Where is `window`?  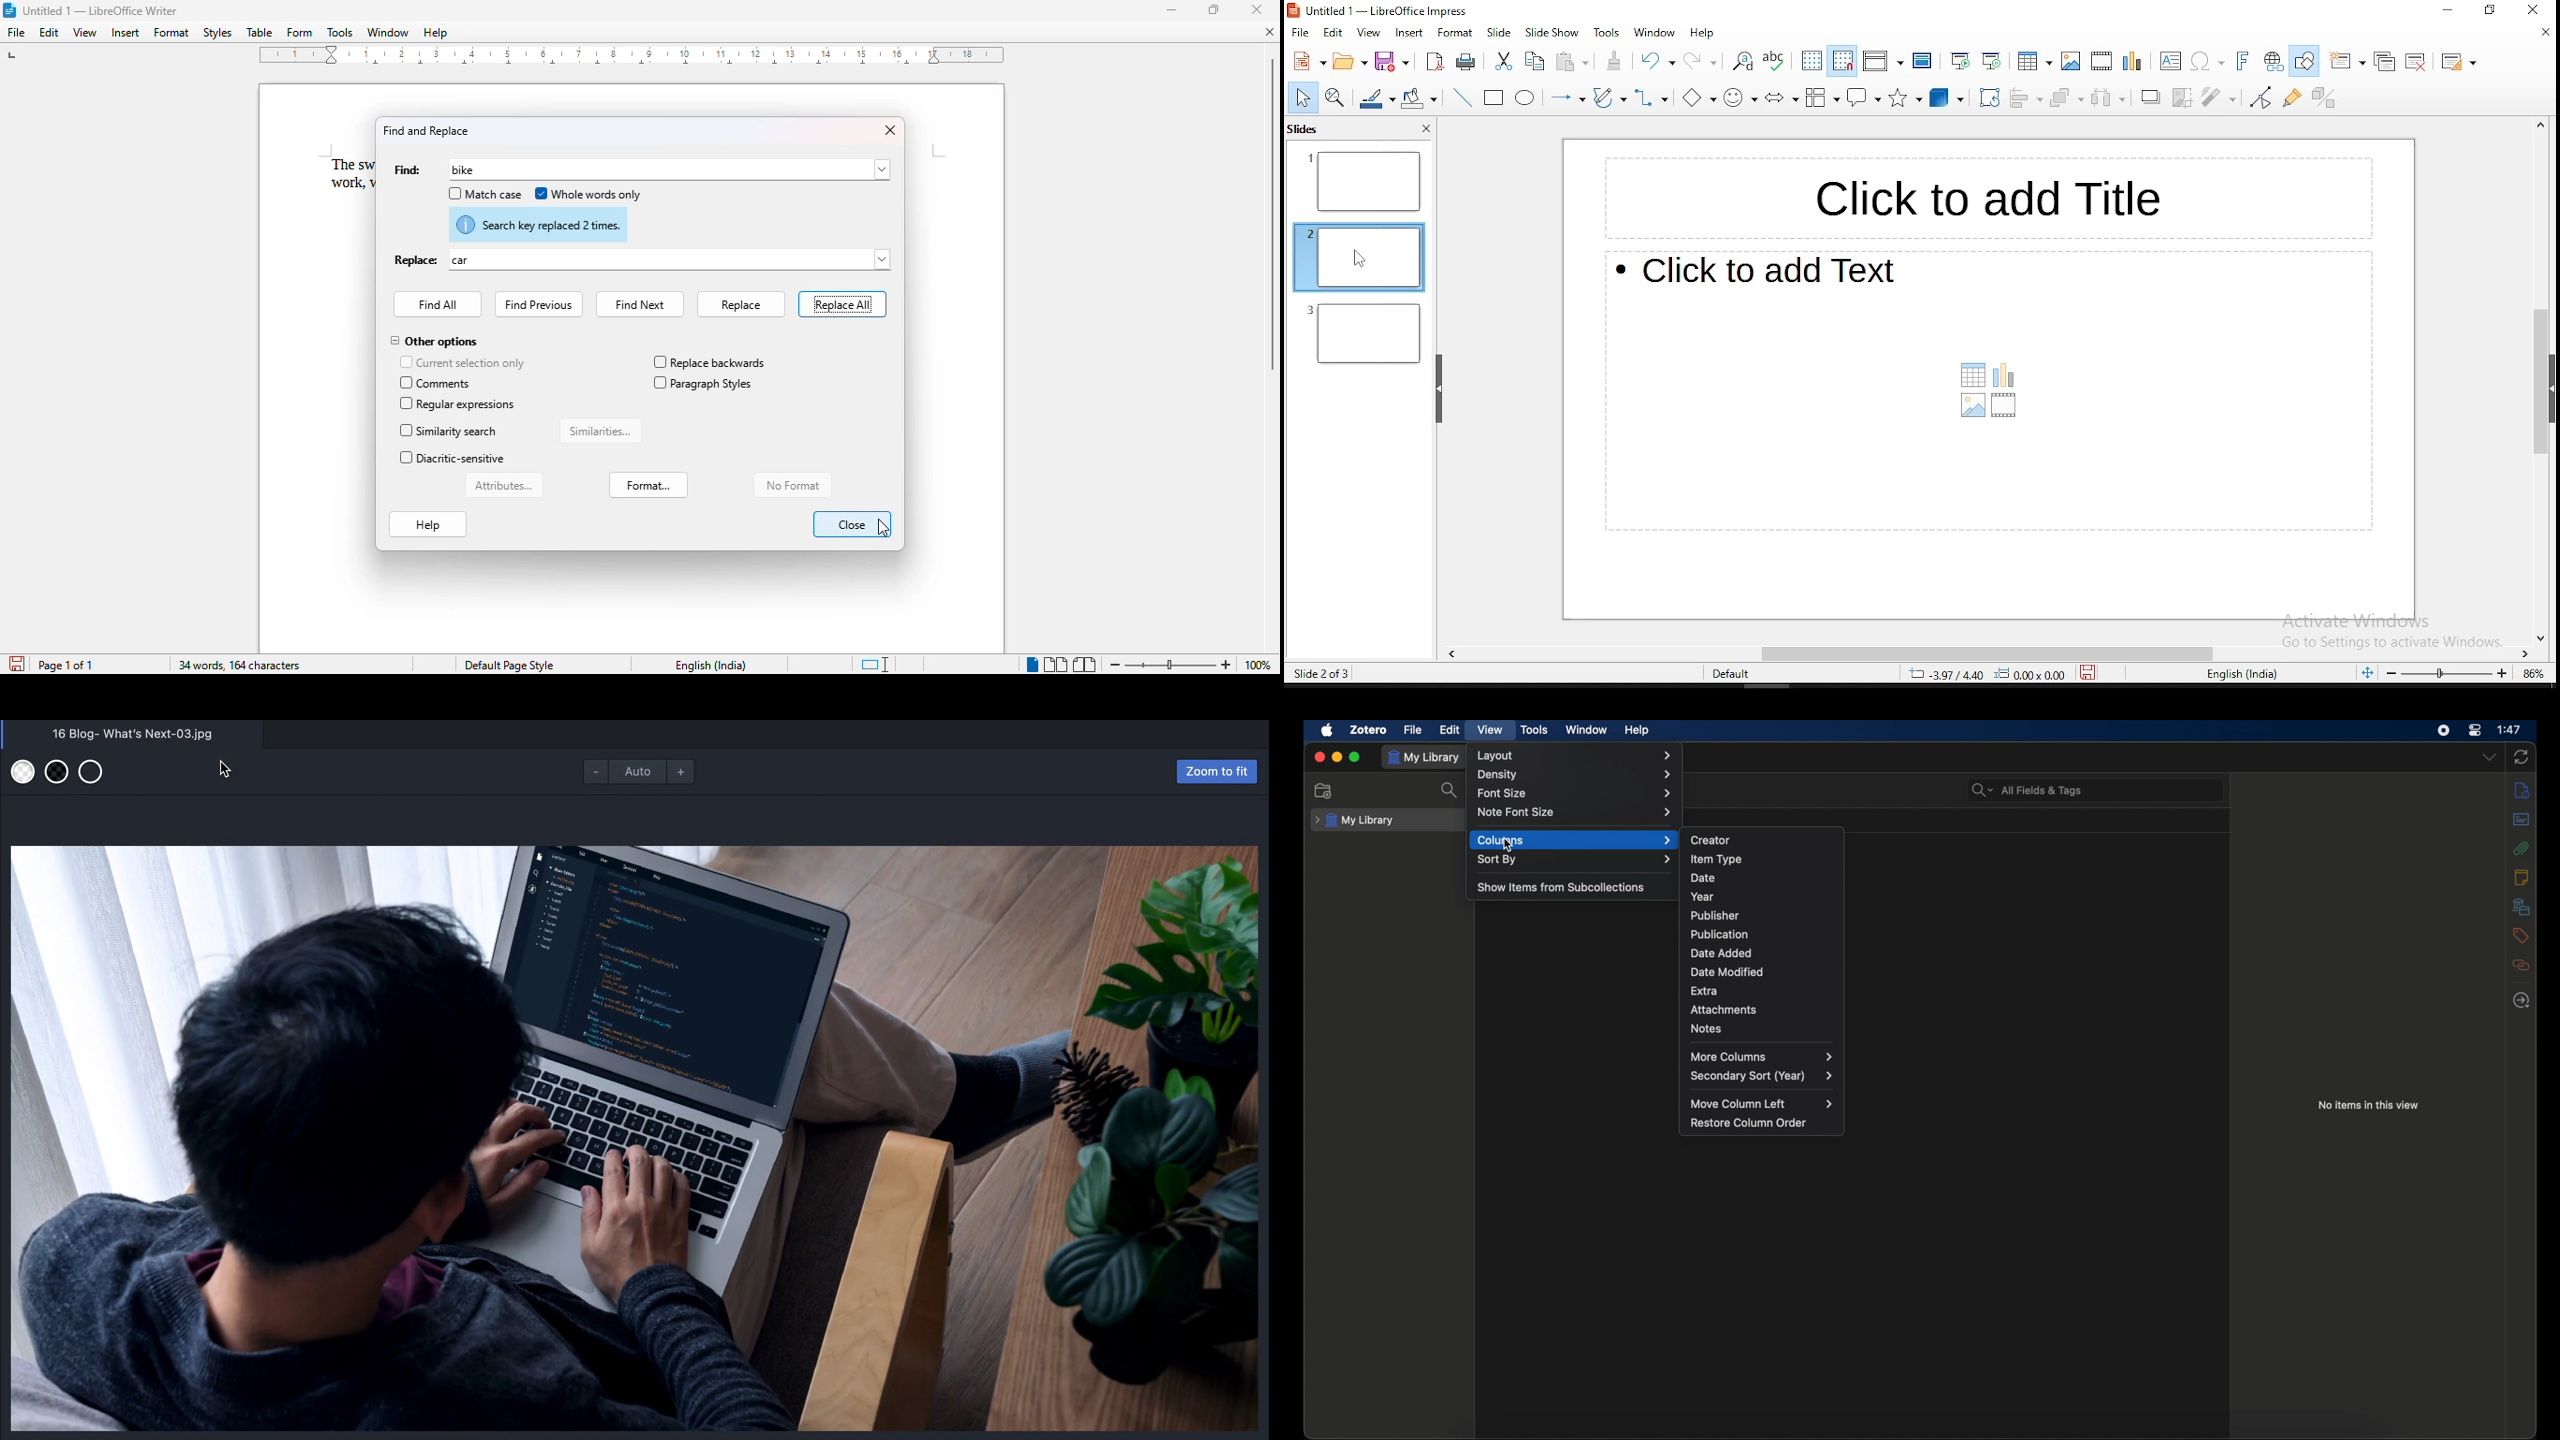
window is located at coordinates (1585, 729).